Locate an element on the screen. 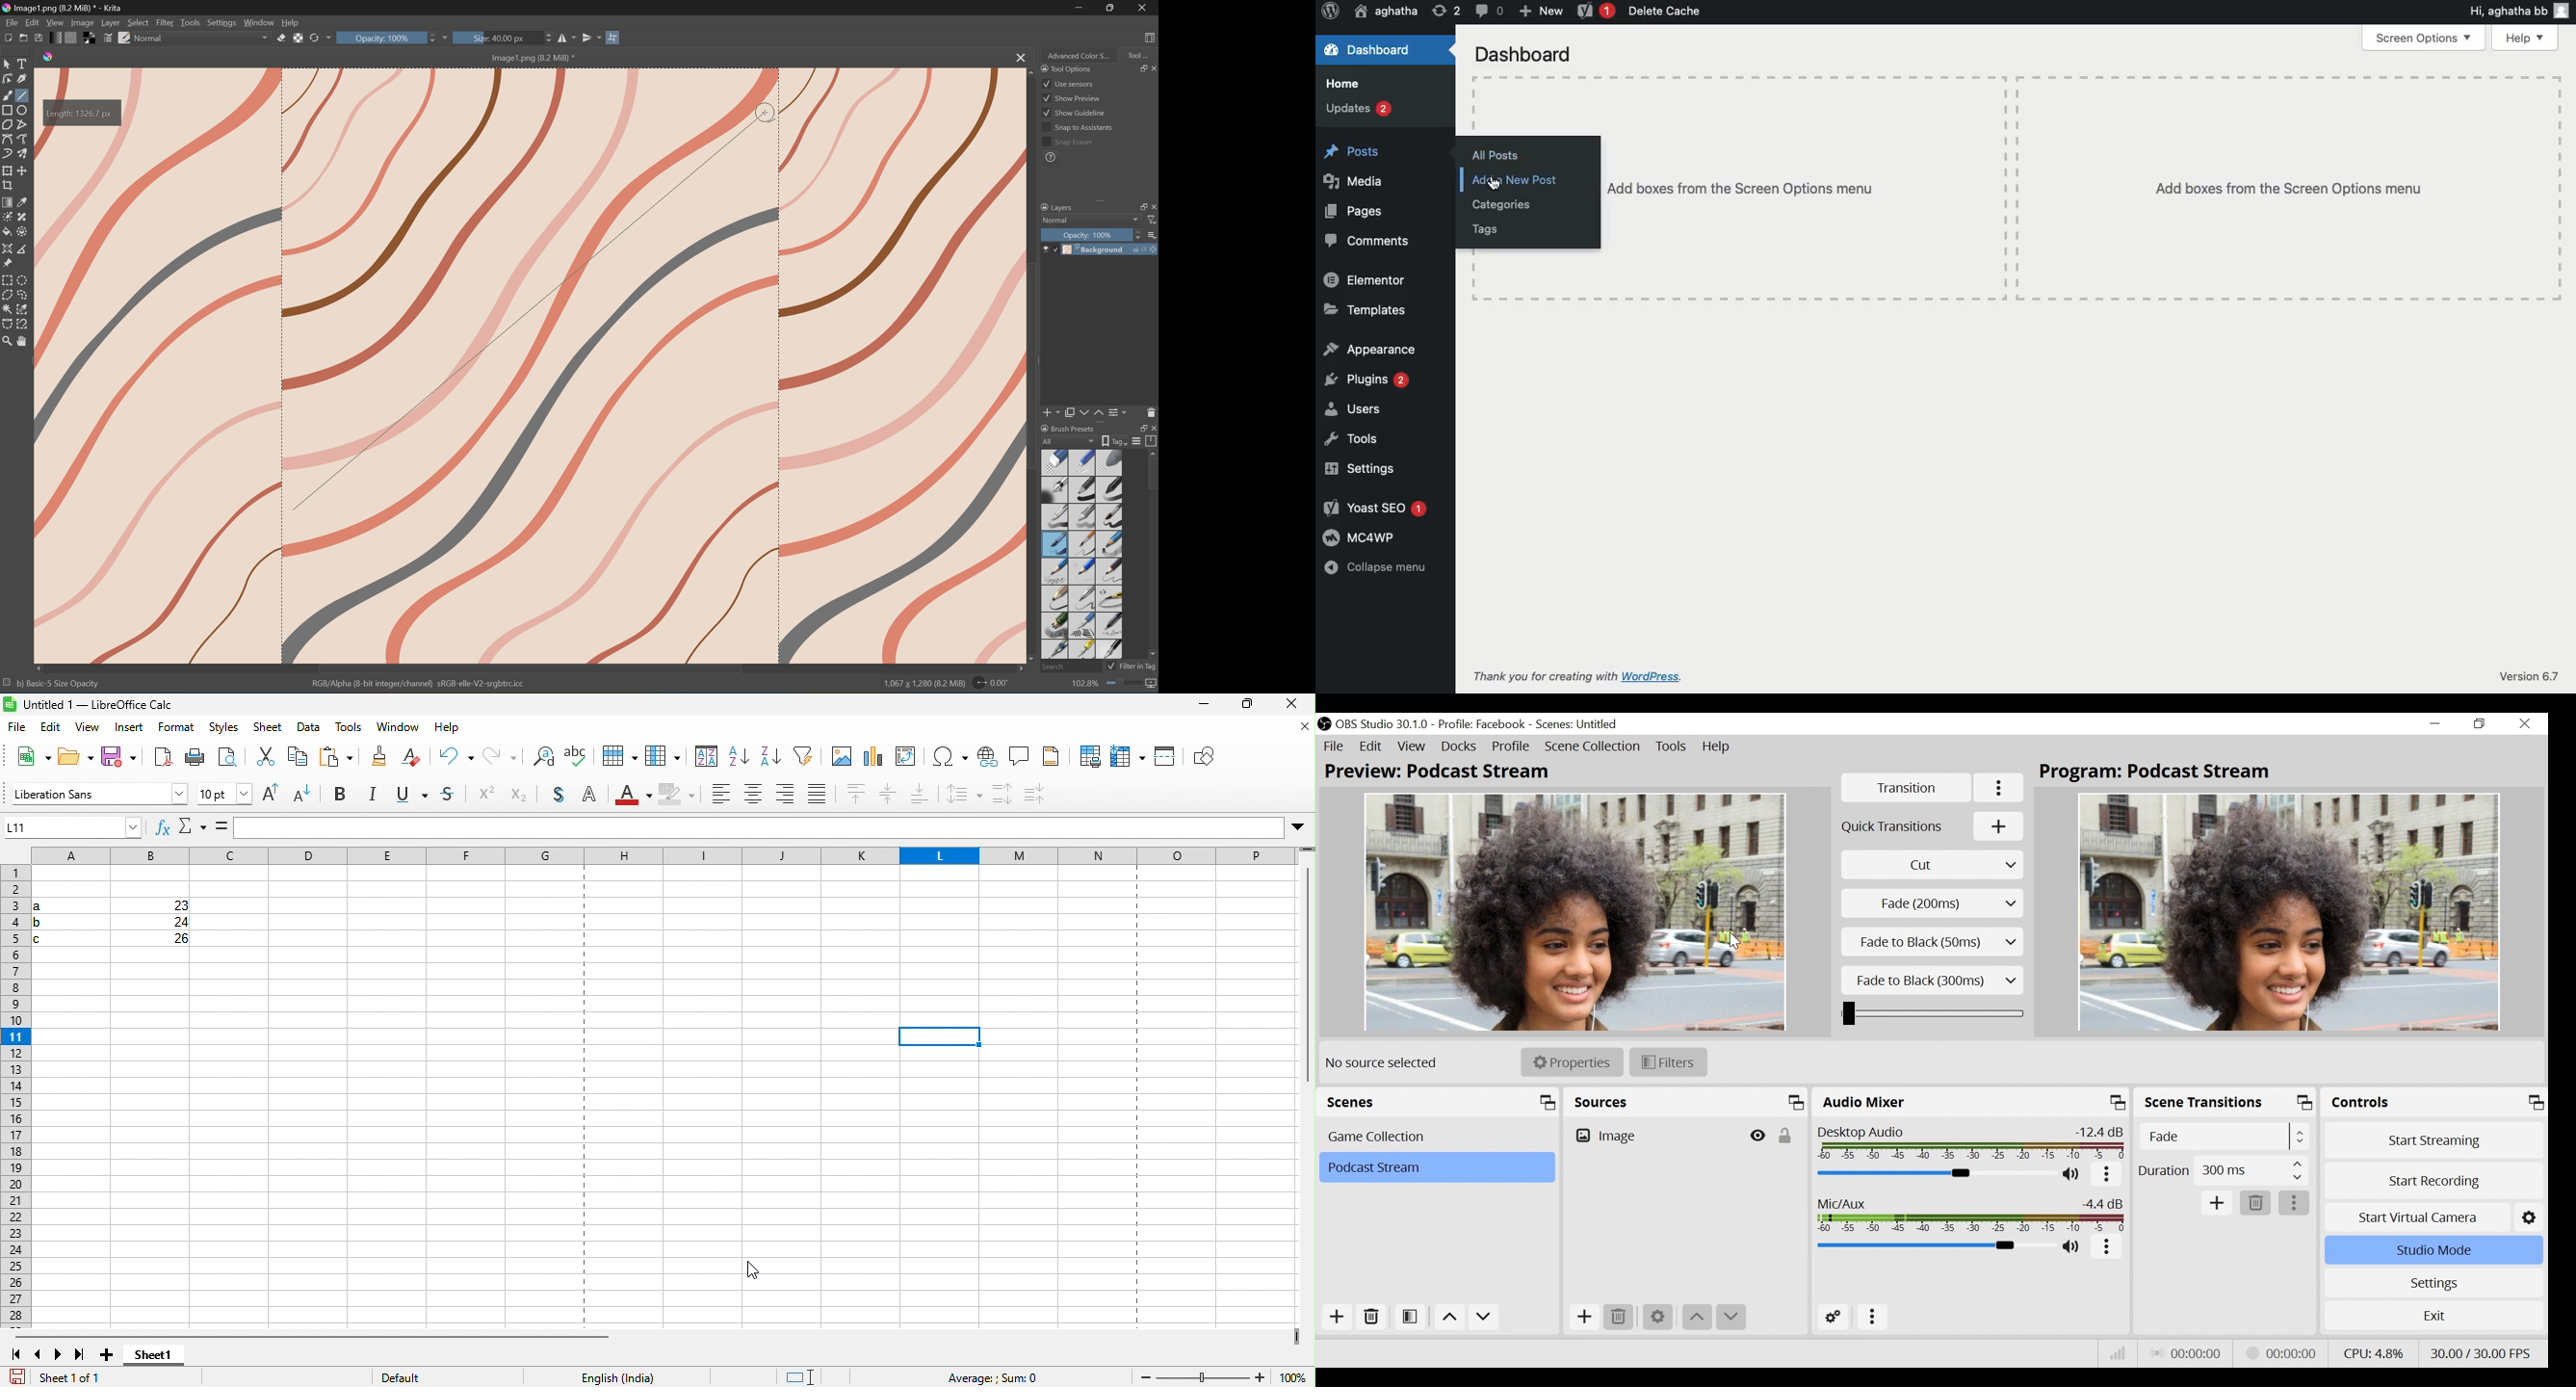  next sheet is located at coordinates (59, 1351).